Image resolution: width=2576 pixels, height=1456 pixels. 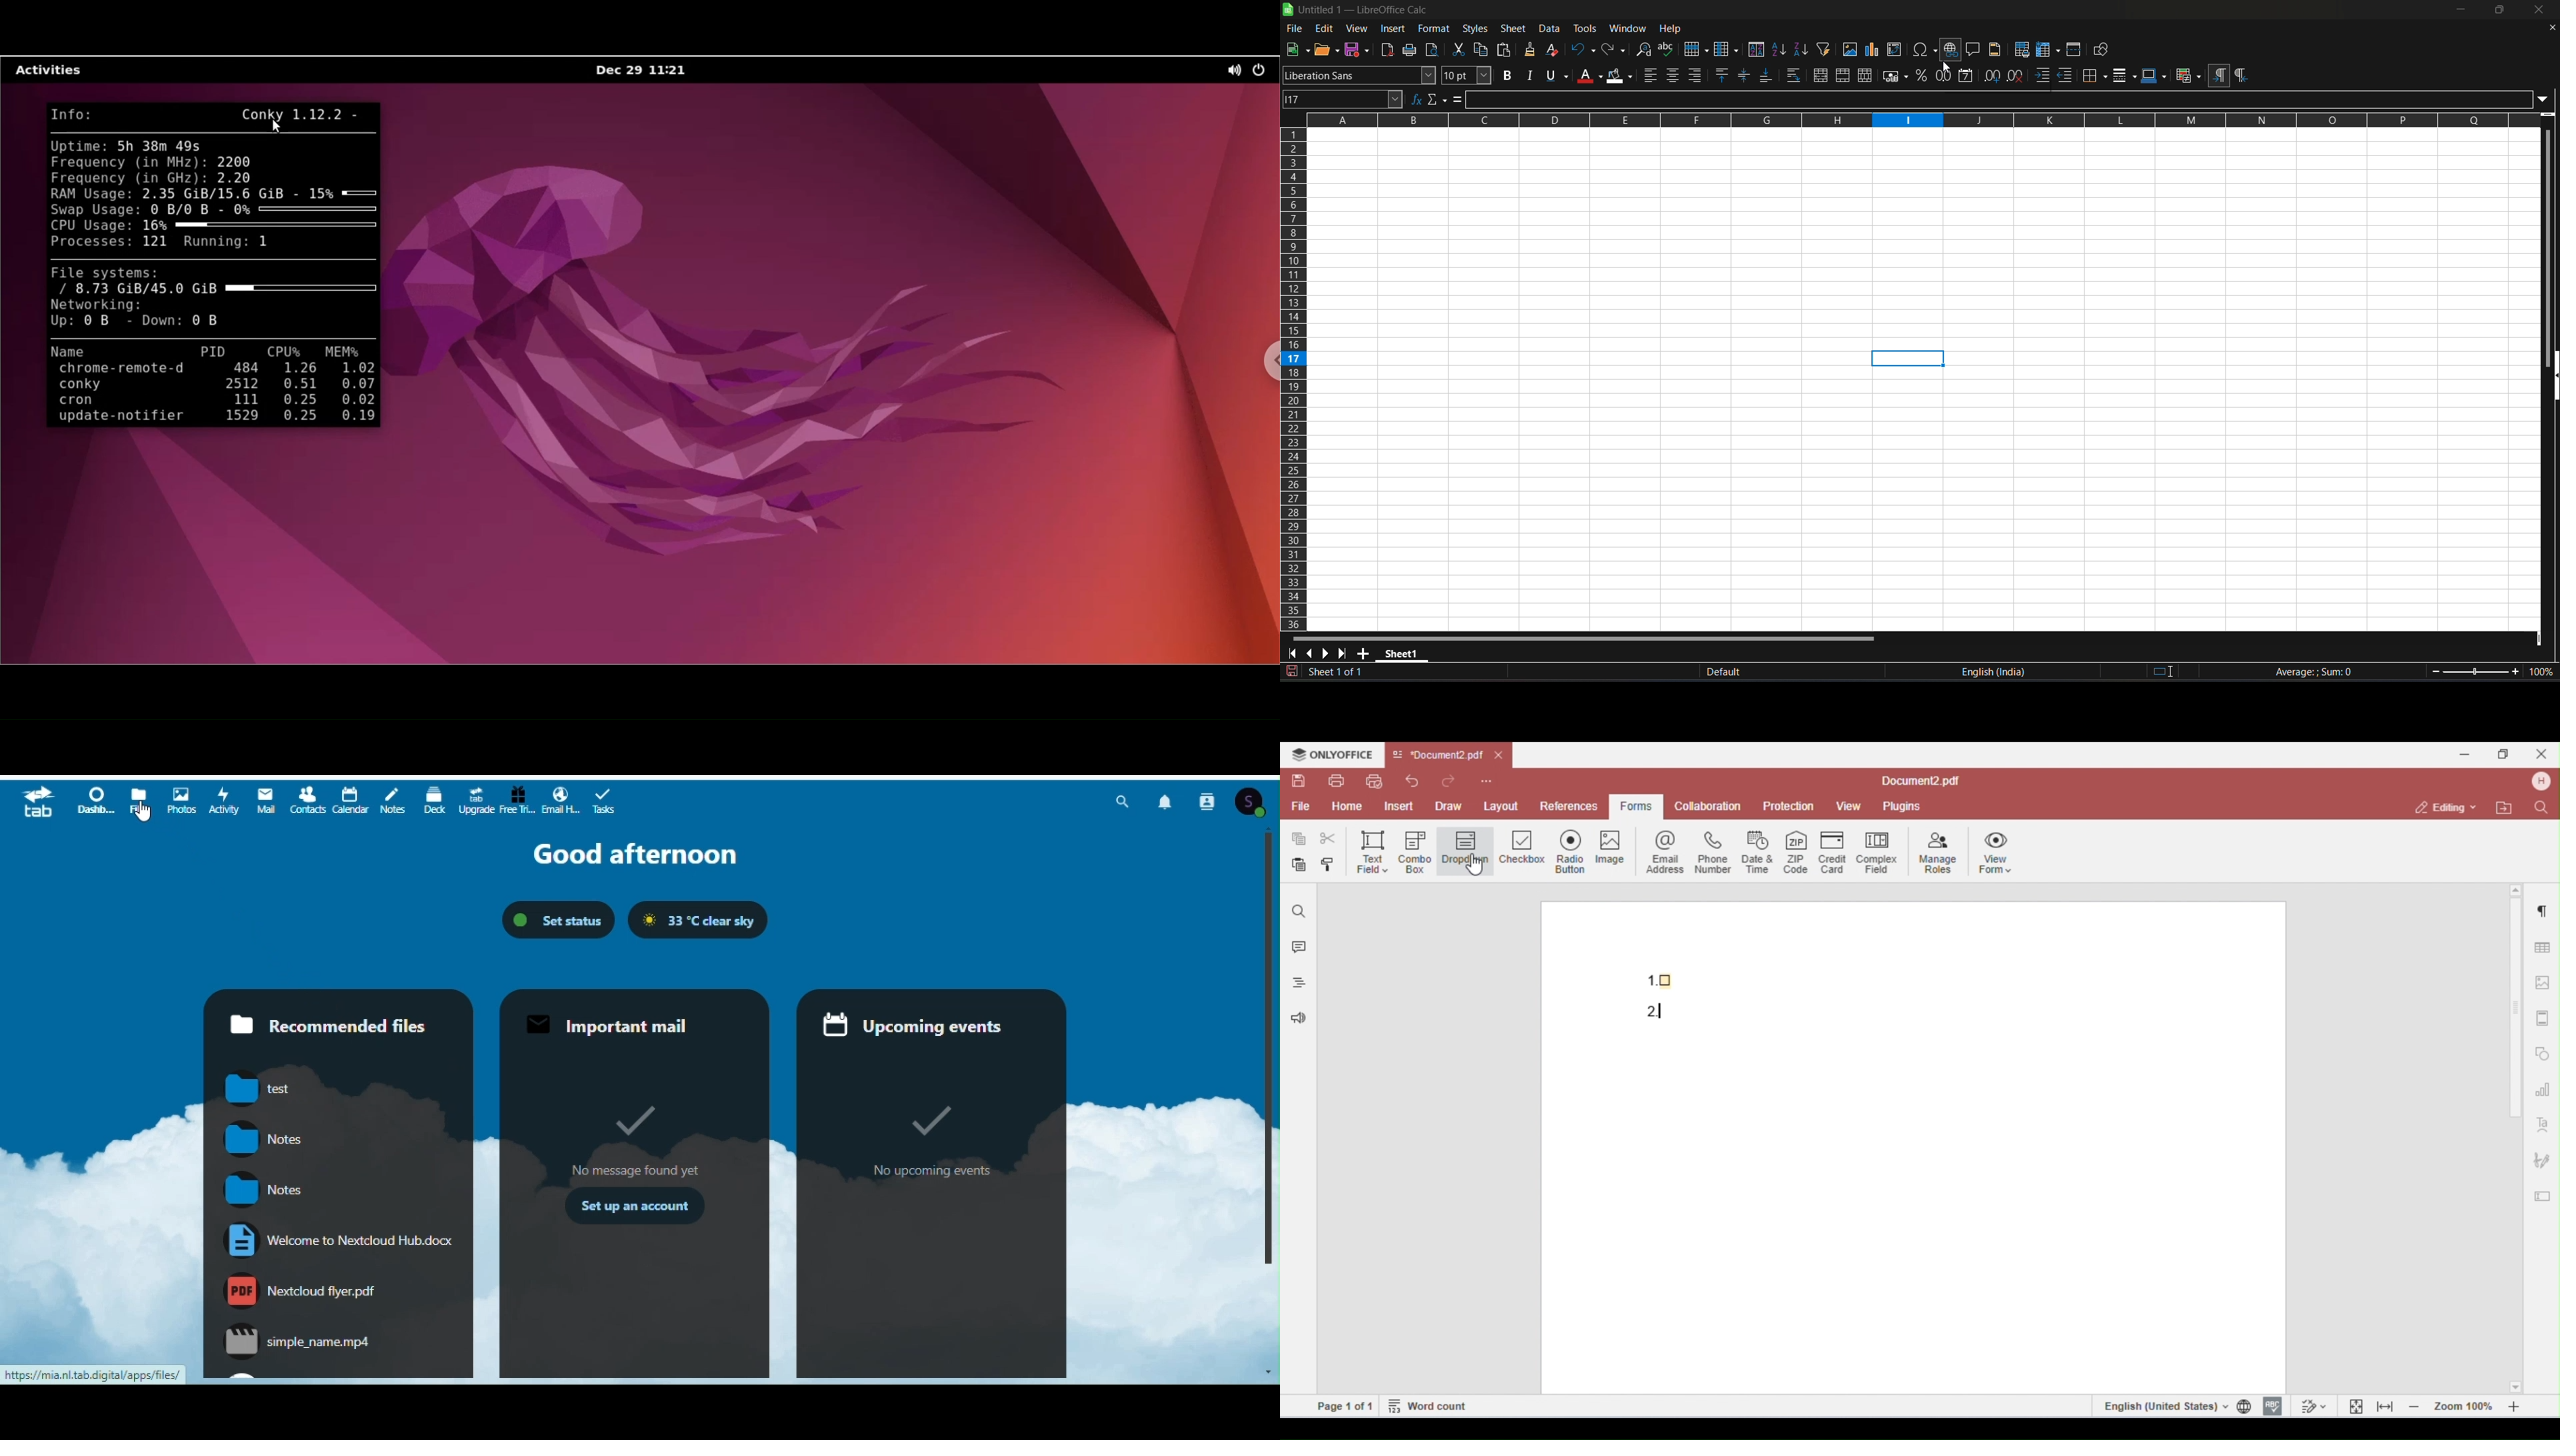 I want to click on spelling, so click(x=1668, y=49).